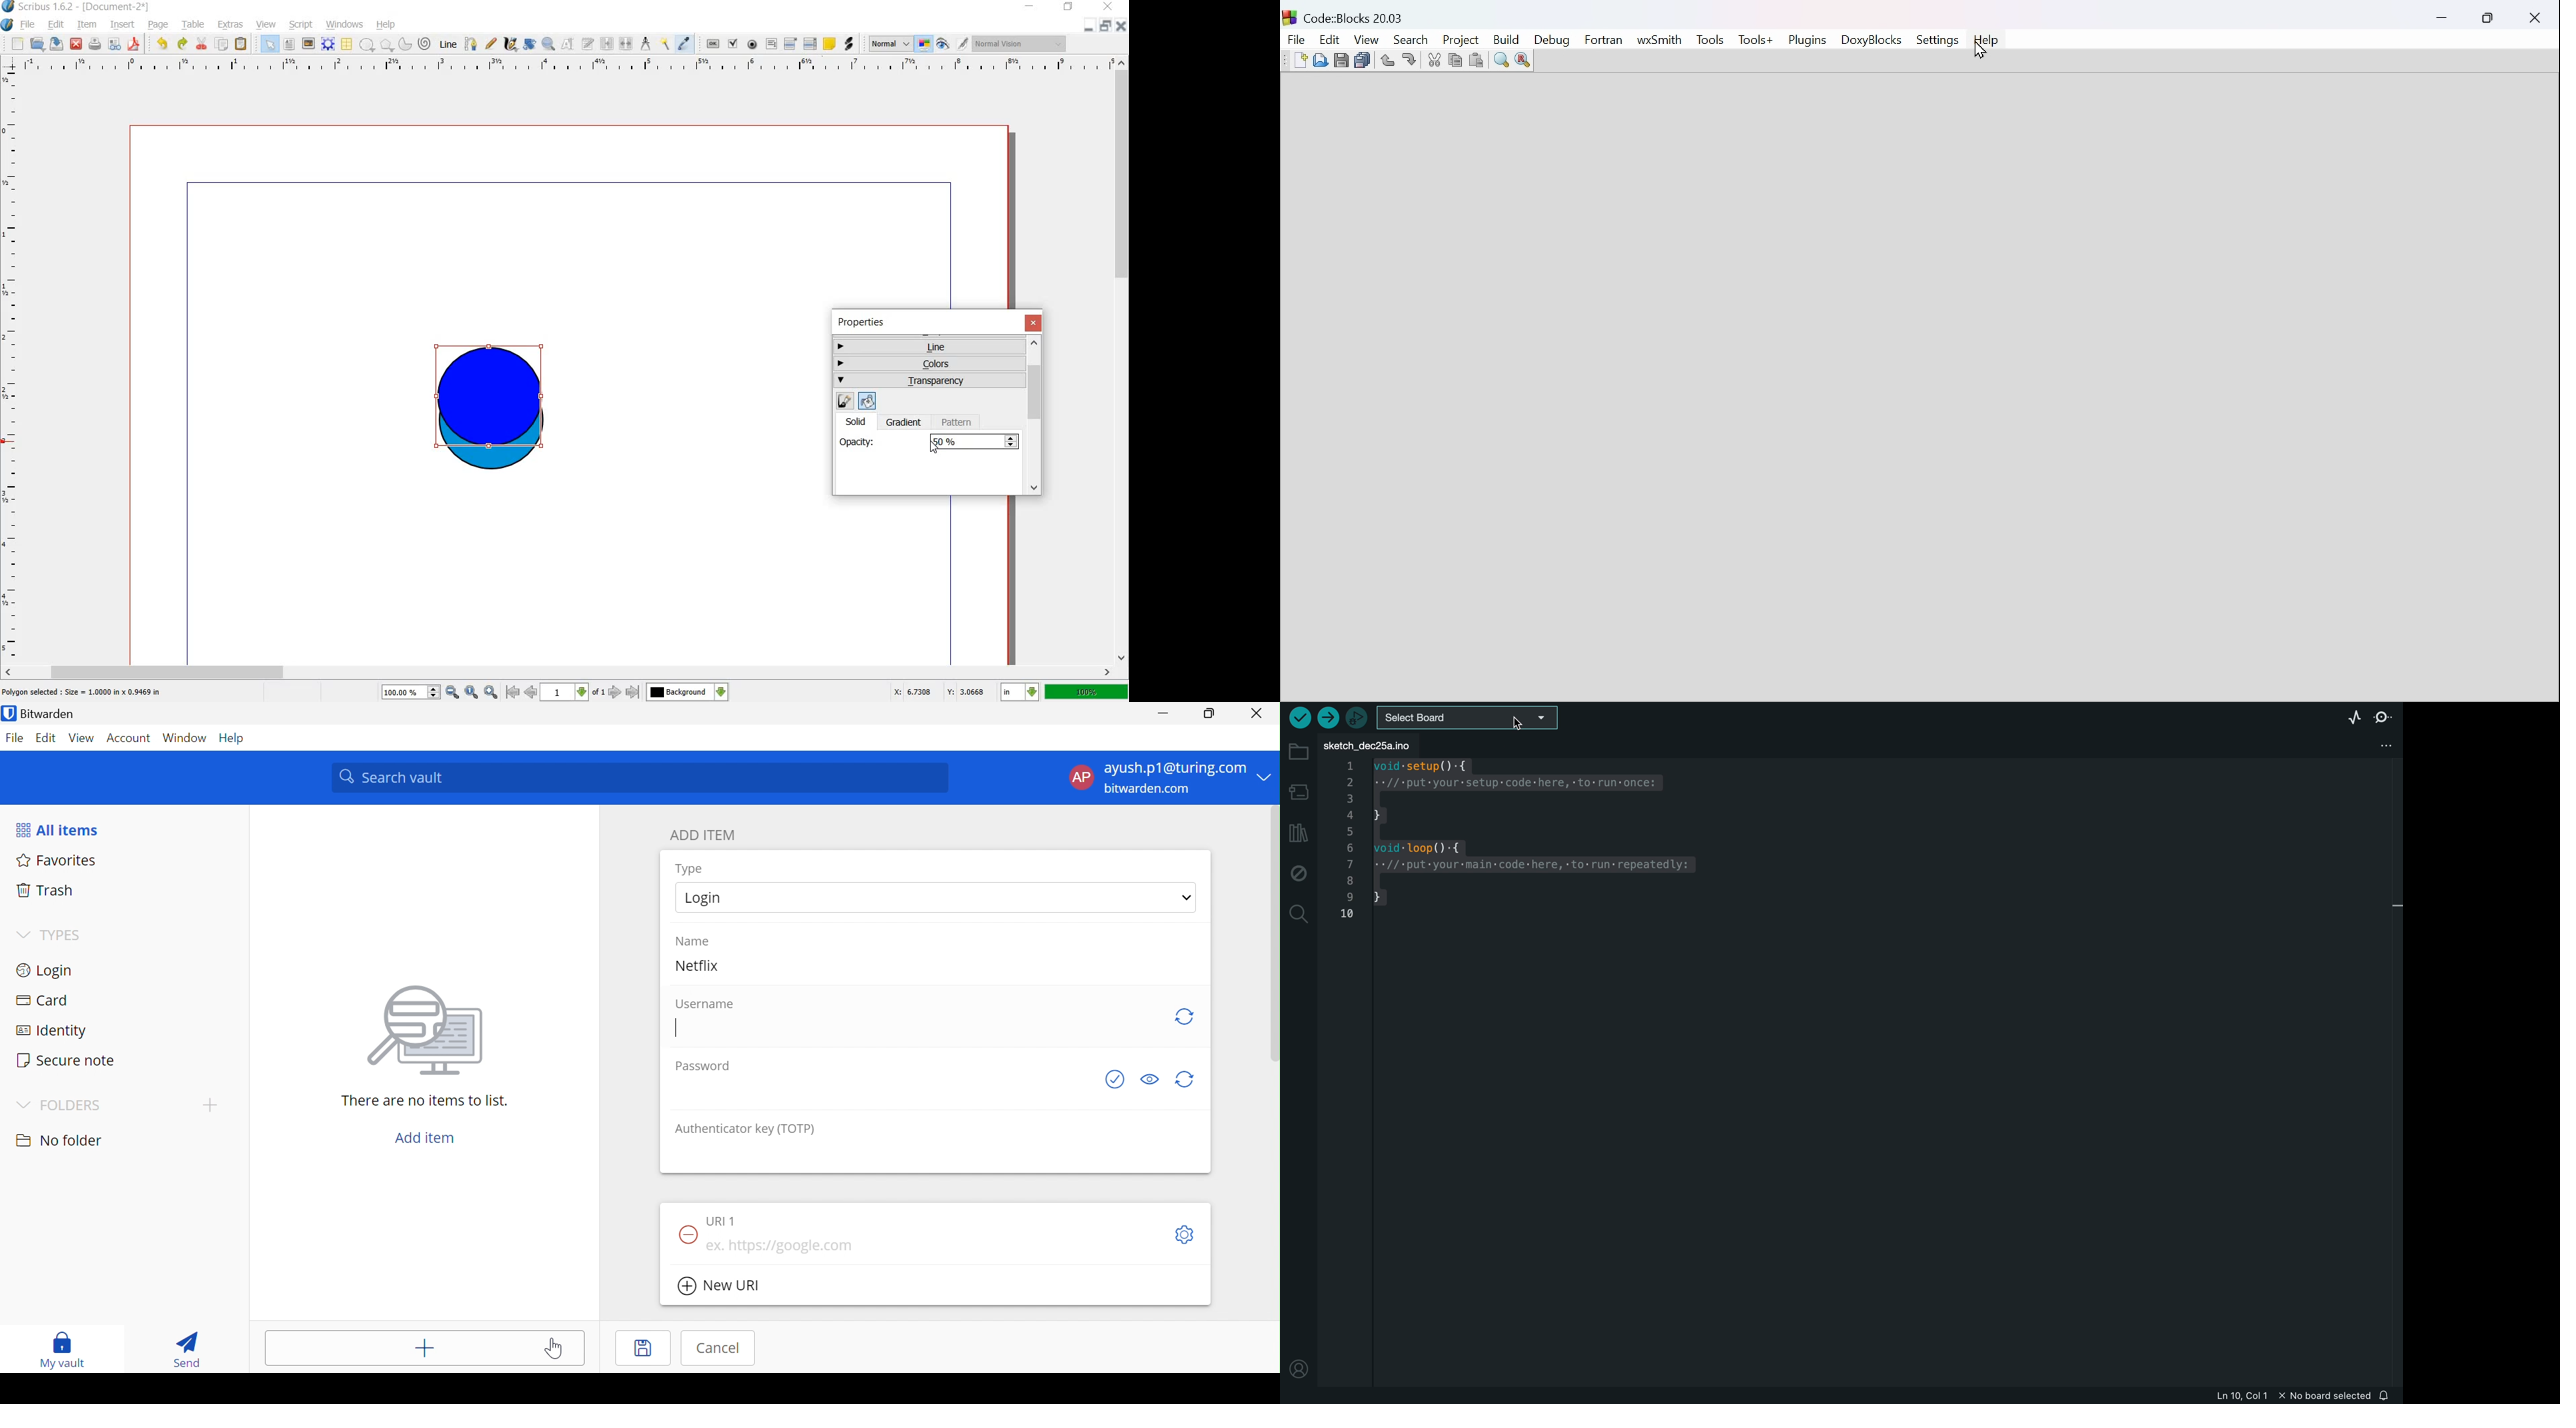  What do you see at coordinates (608, 44) in the screenshot?
I see `link text frames` at bounding box center [608, 44].